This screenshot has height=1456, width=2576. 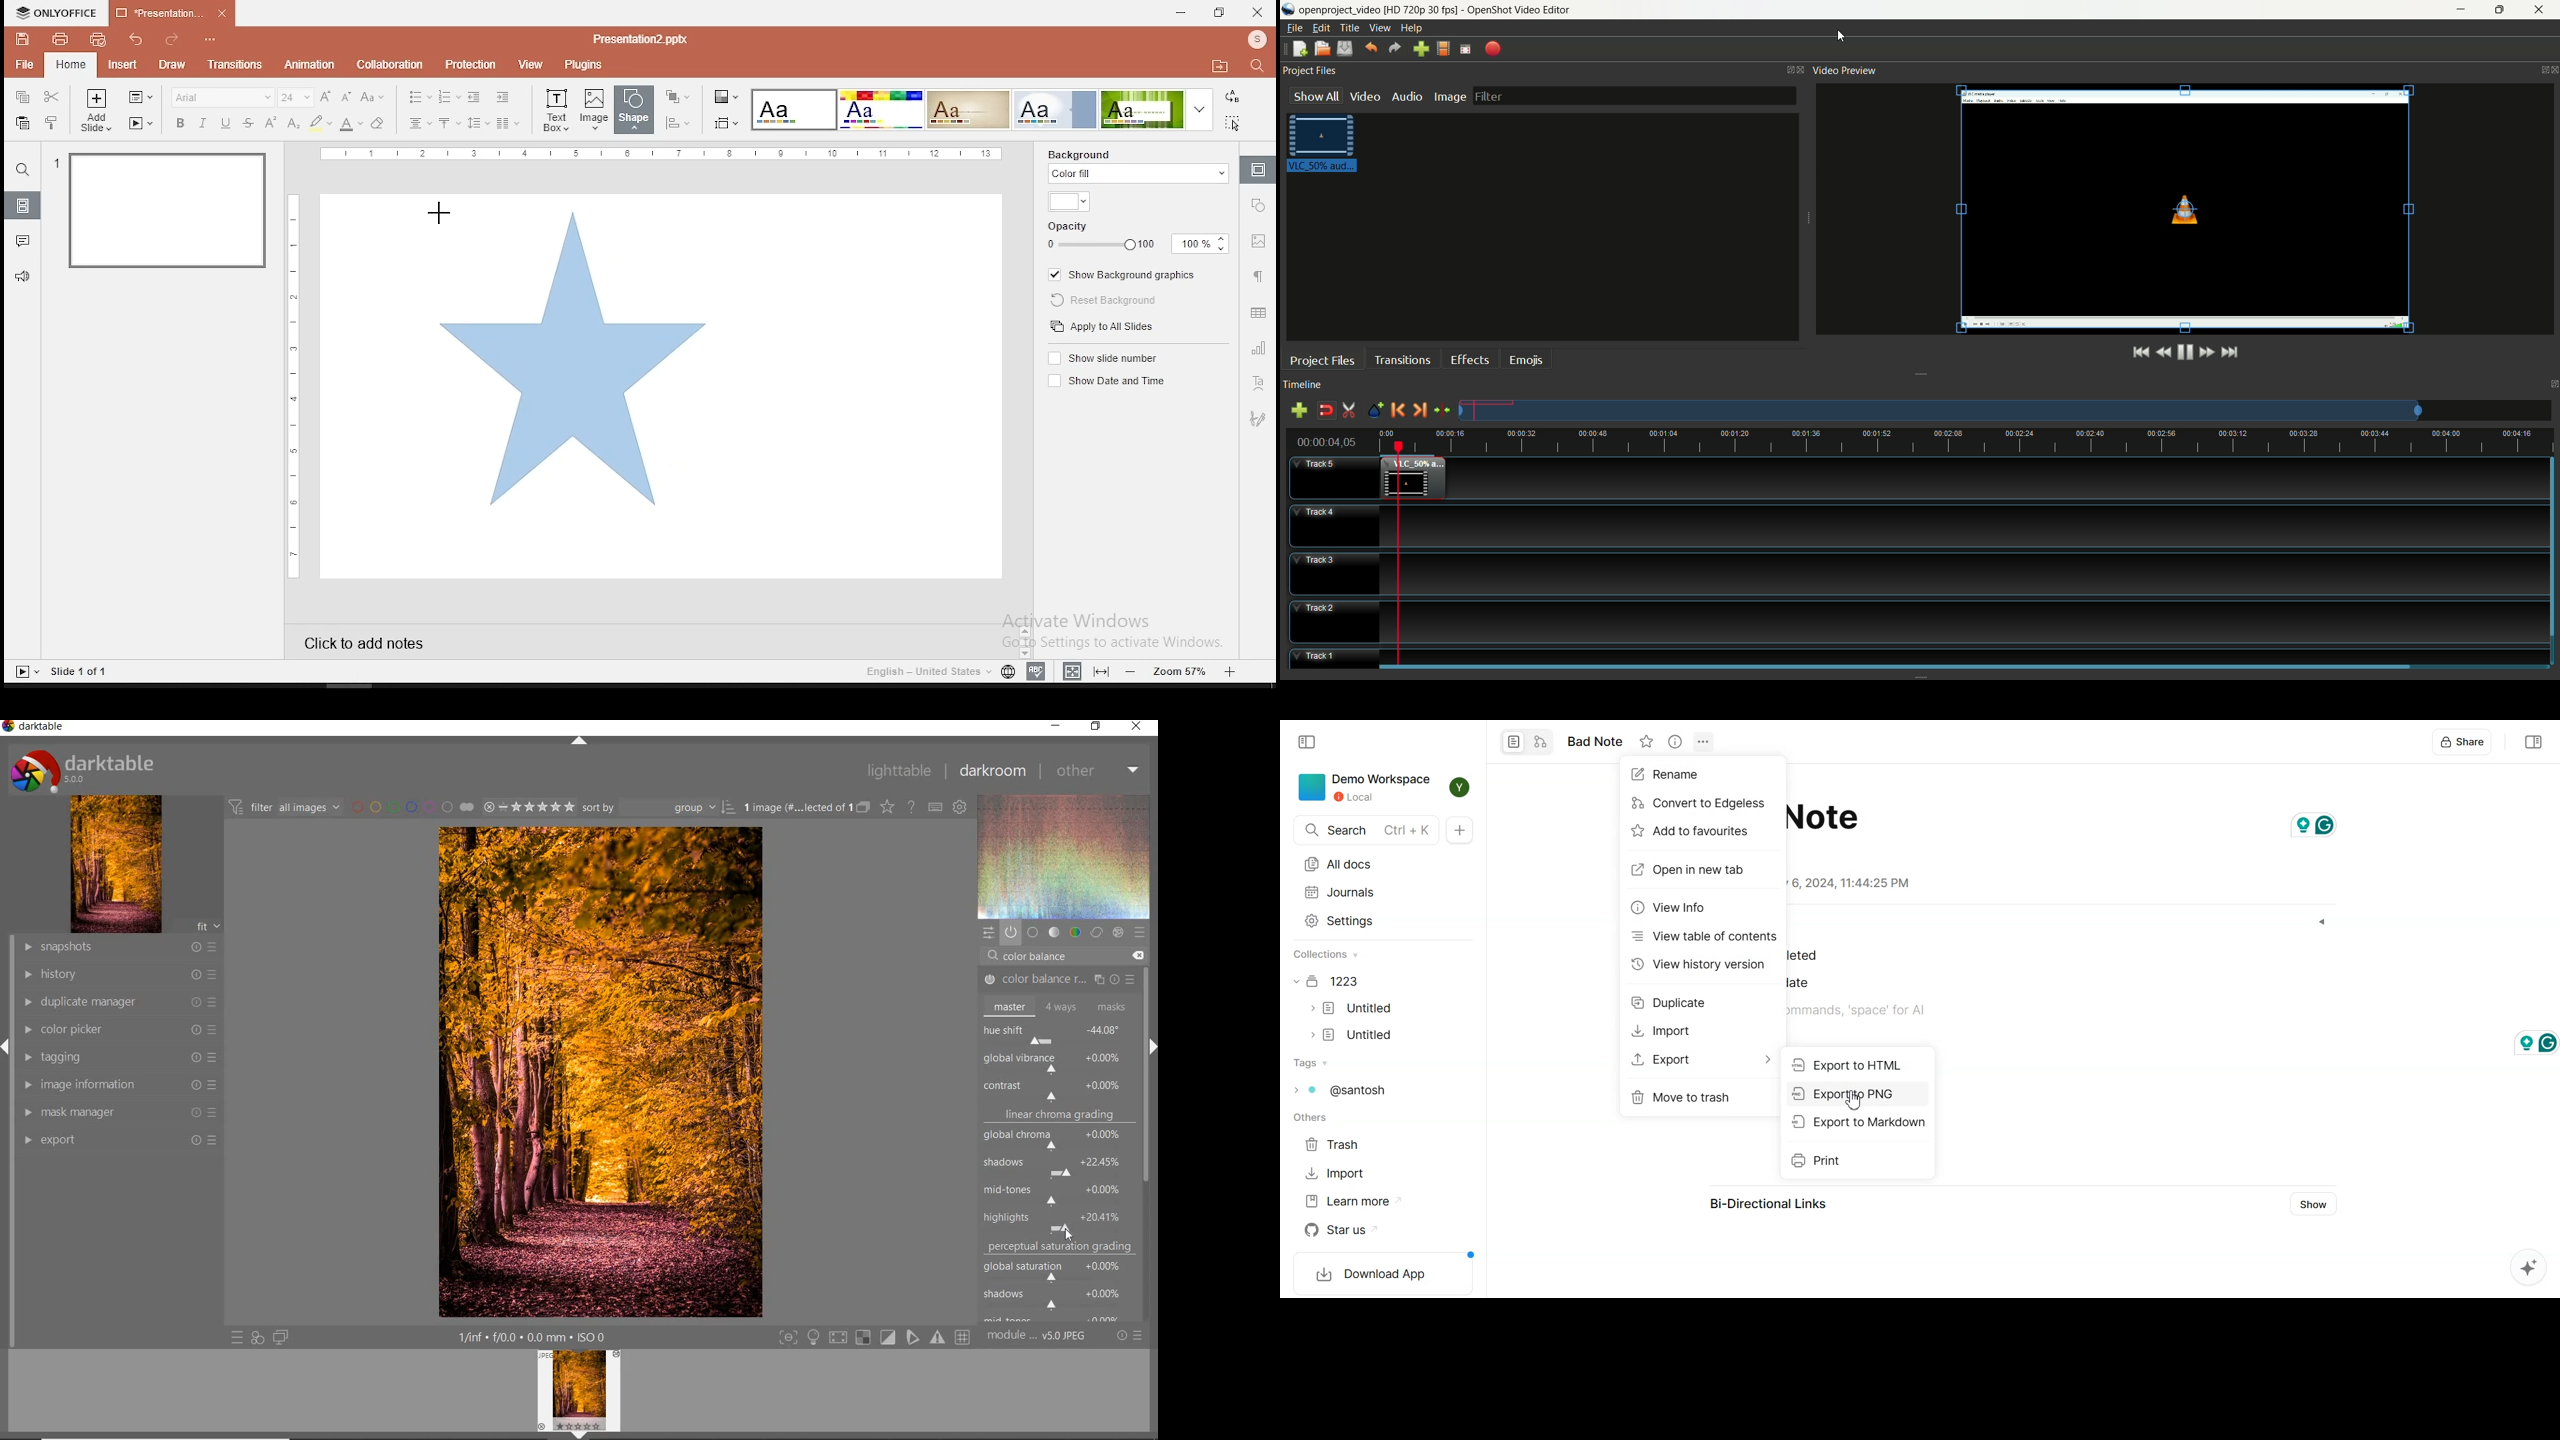 I want to click on module order, so click(x=1037, y=1337).